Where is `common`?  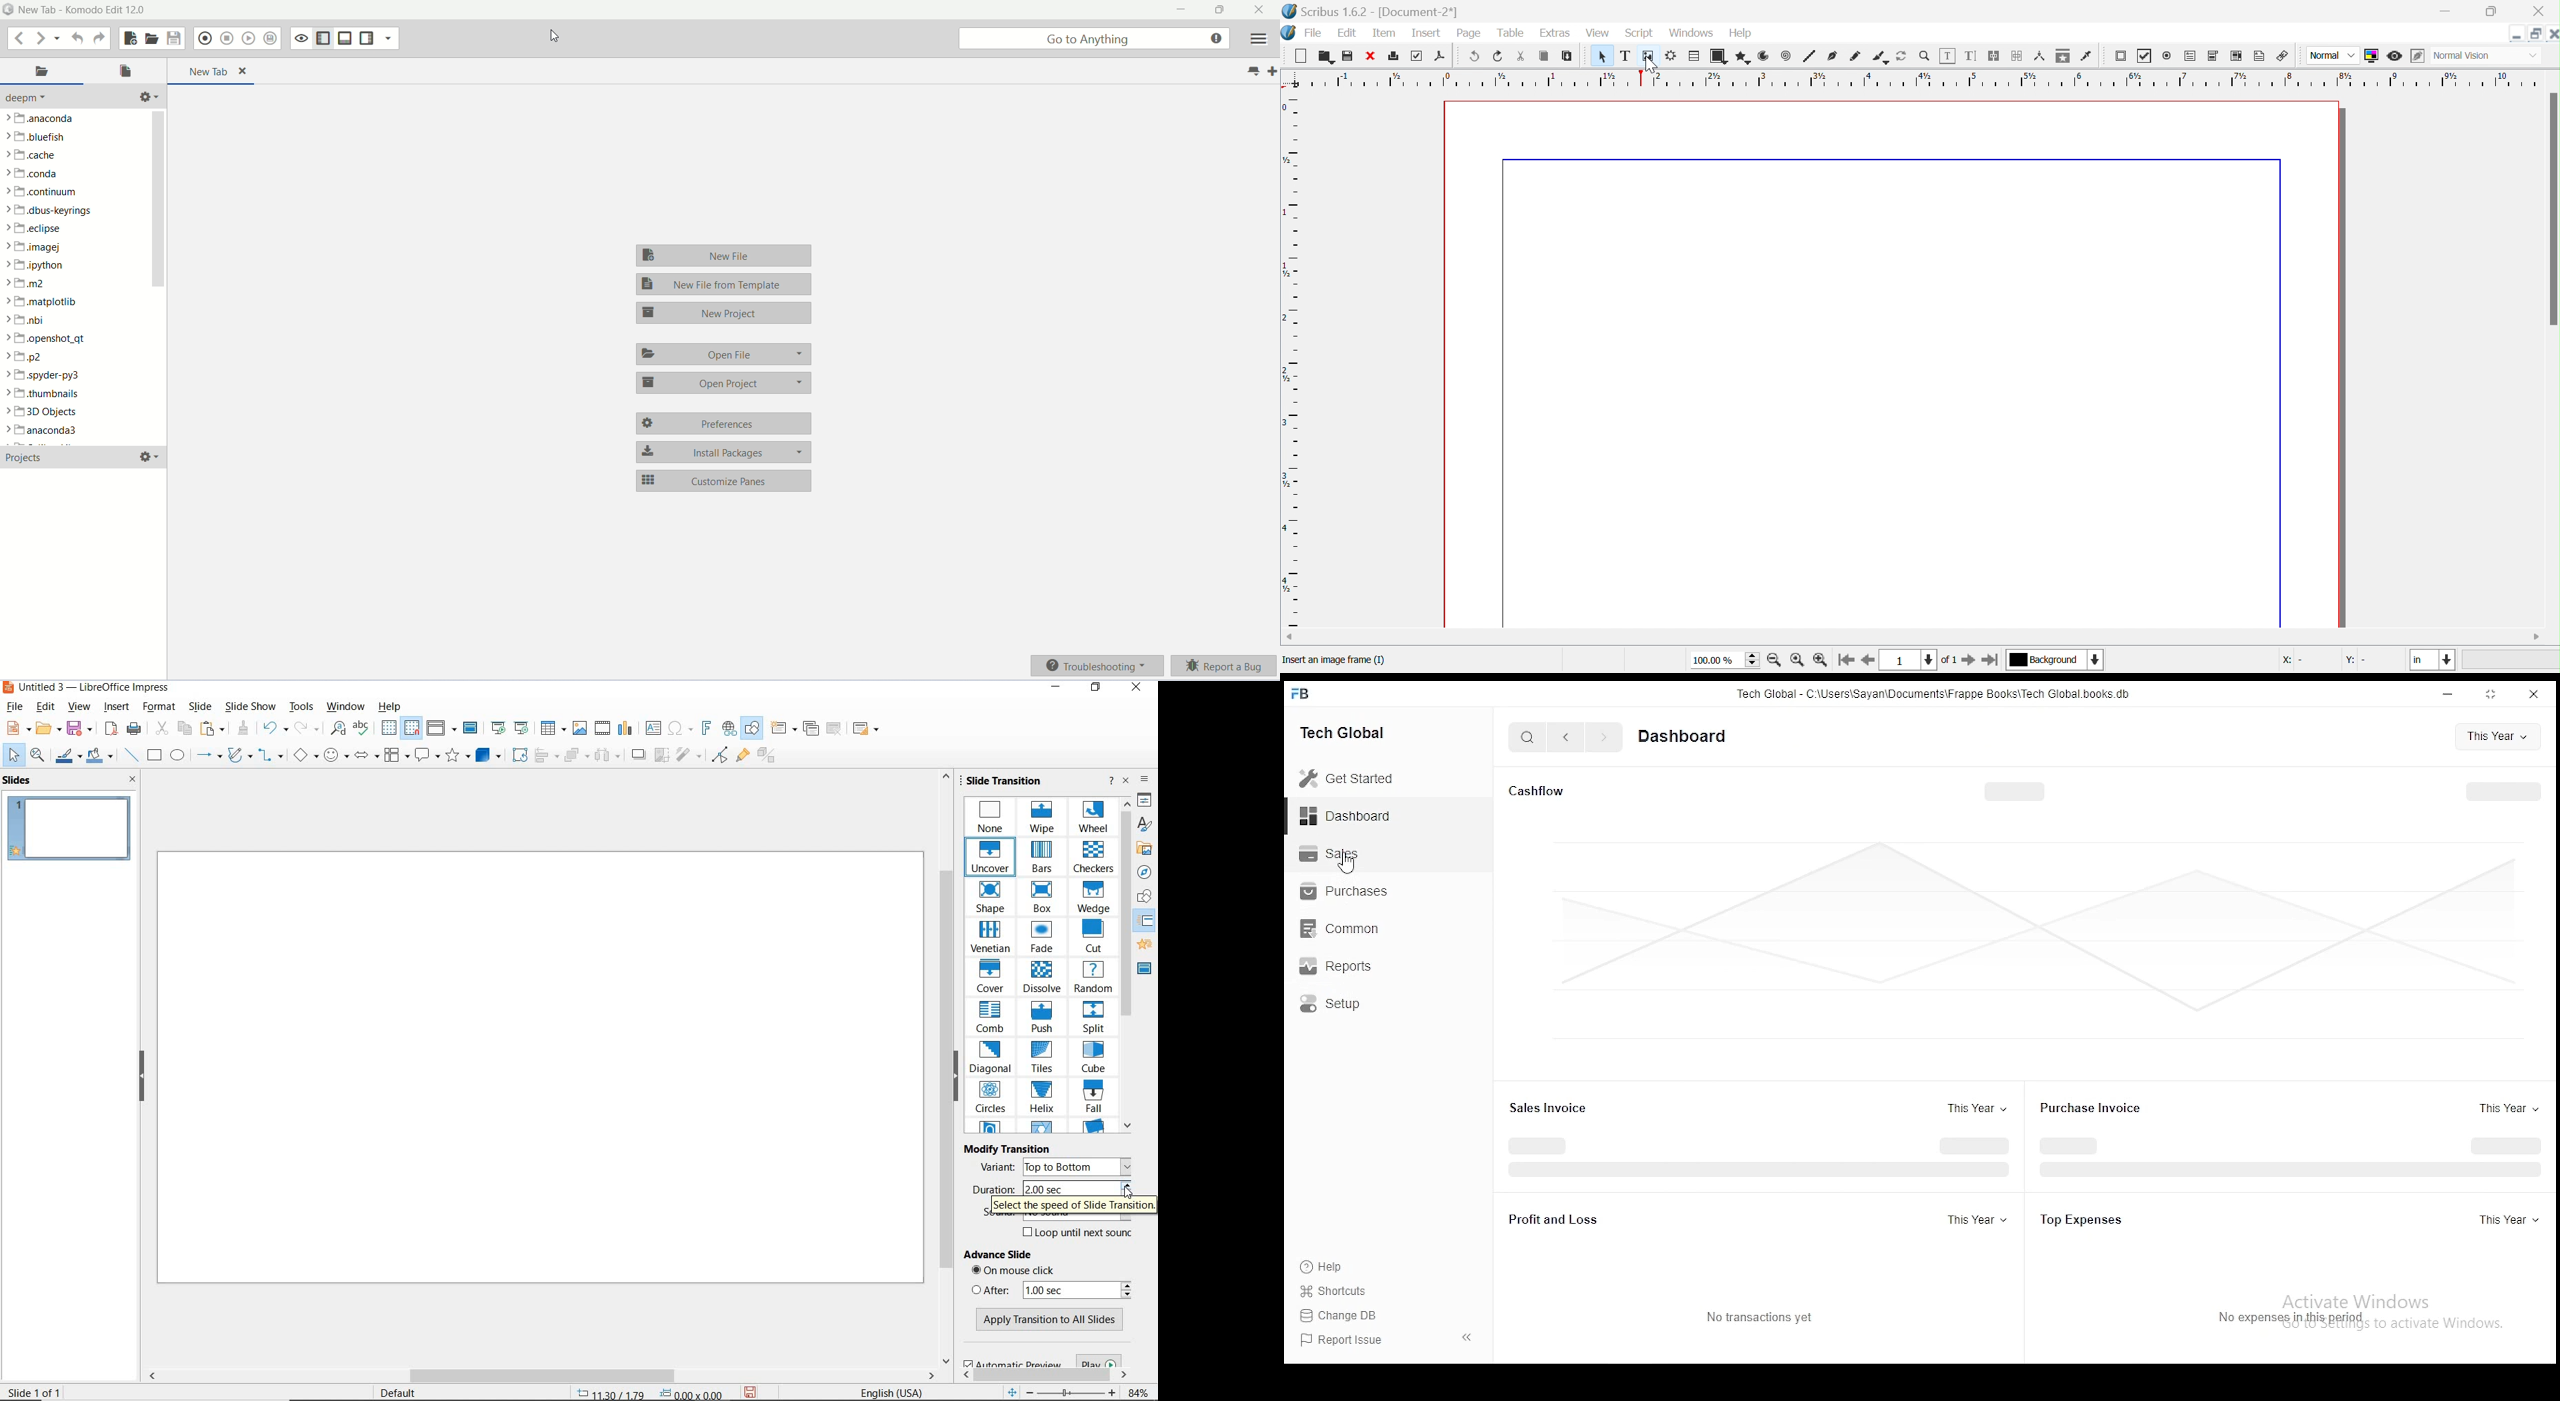
common is located at coordinates (1344, 929).